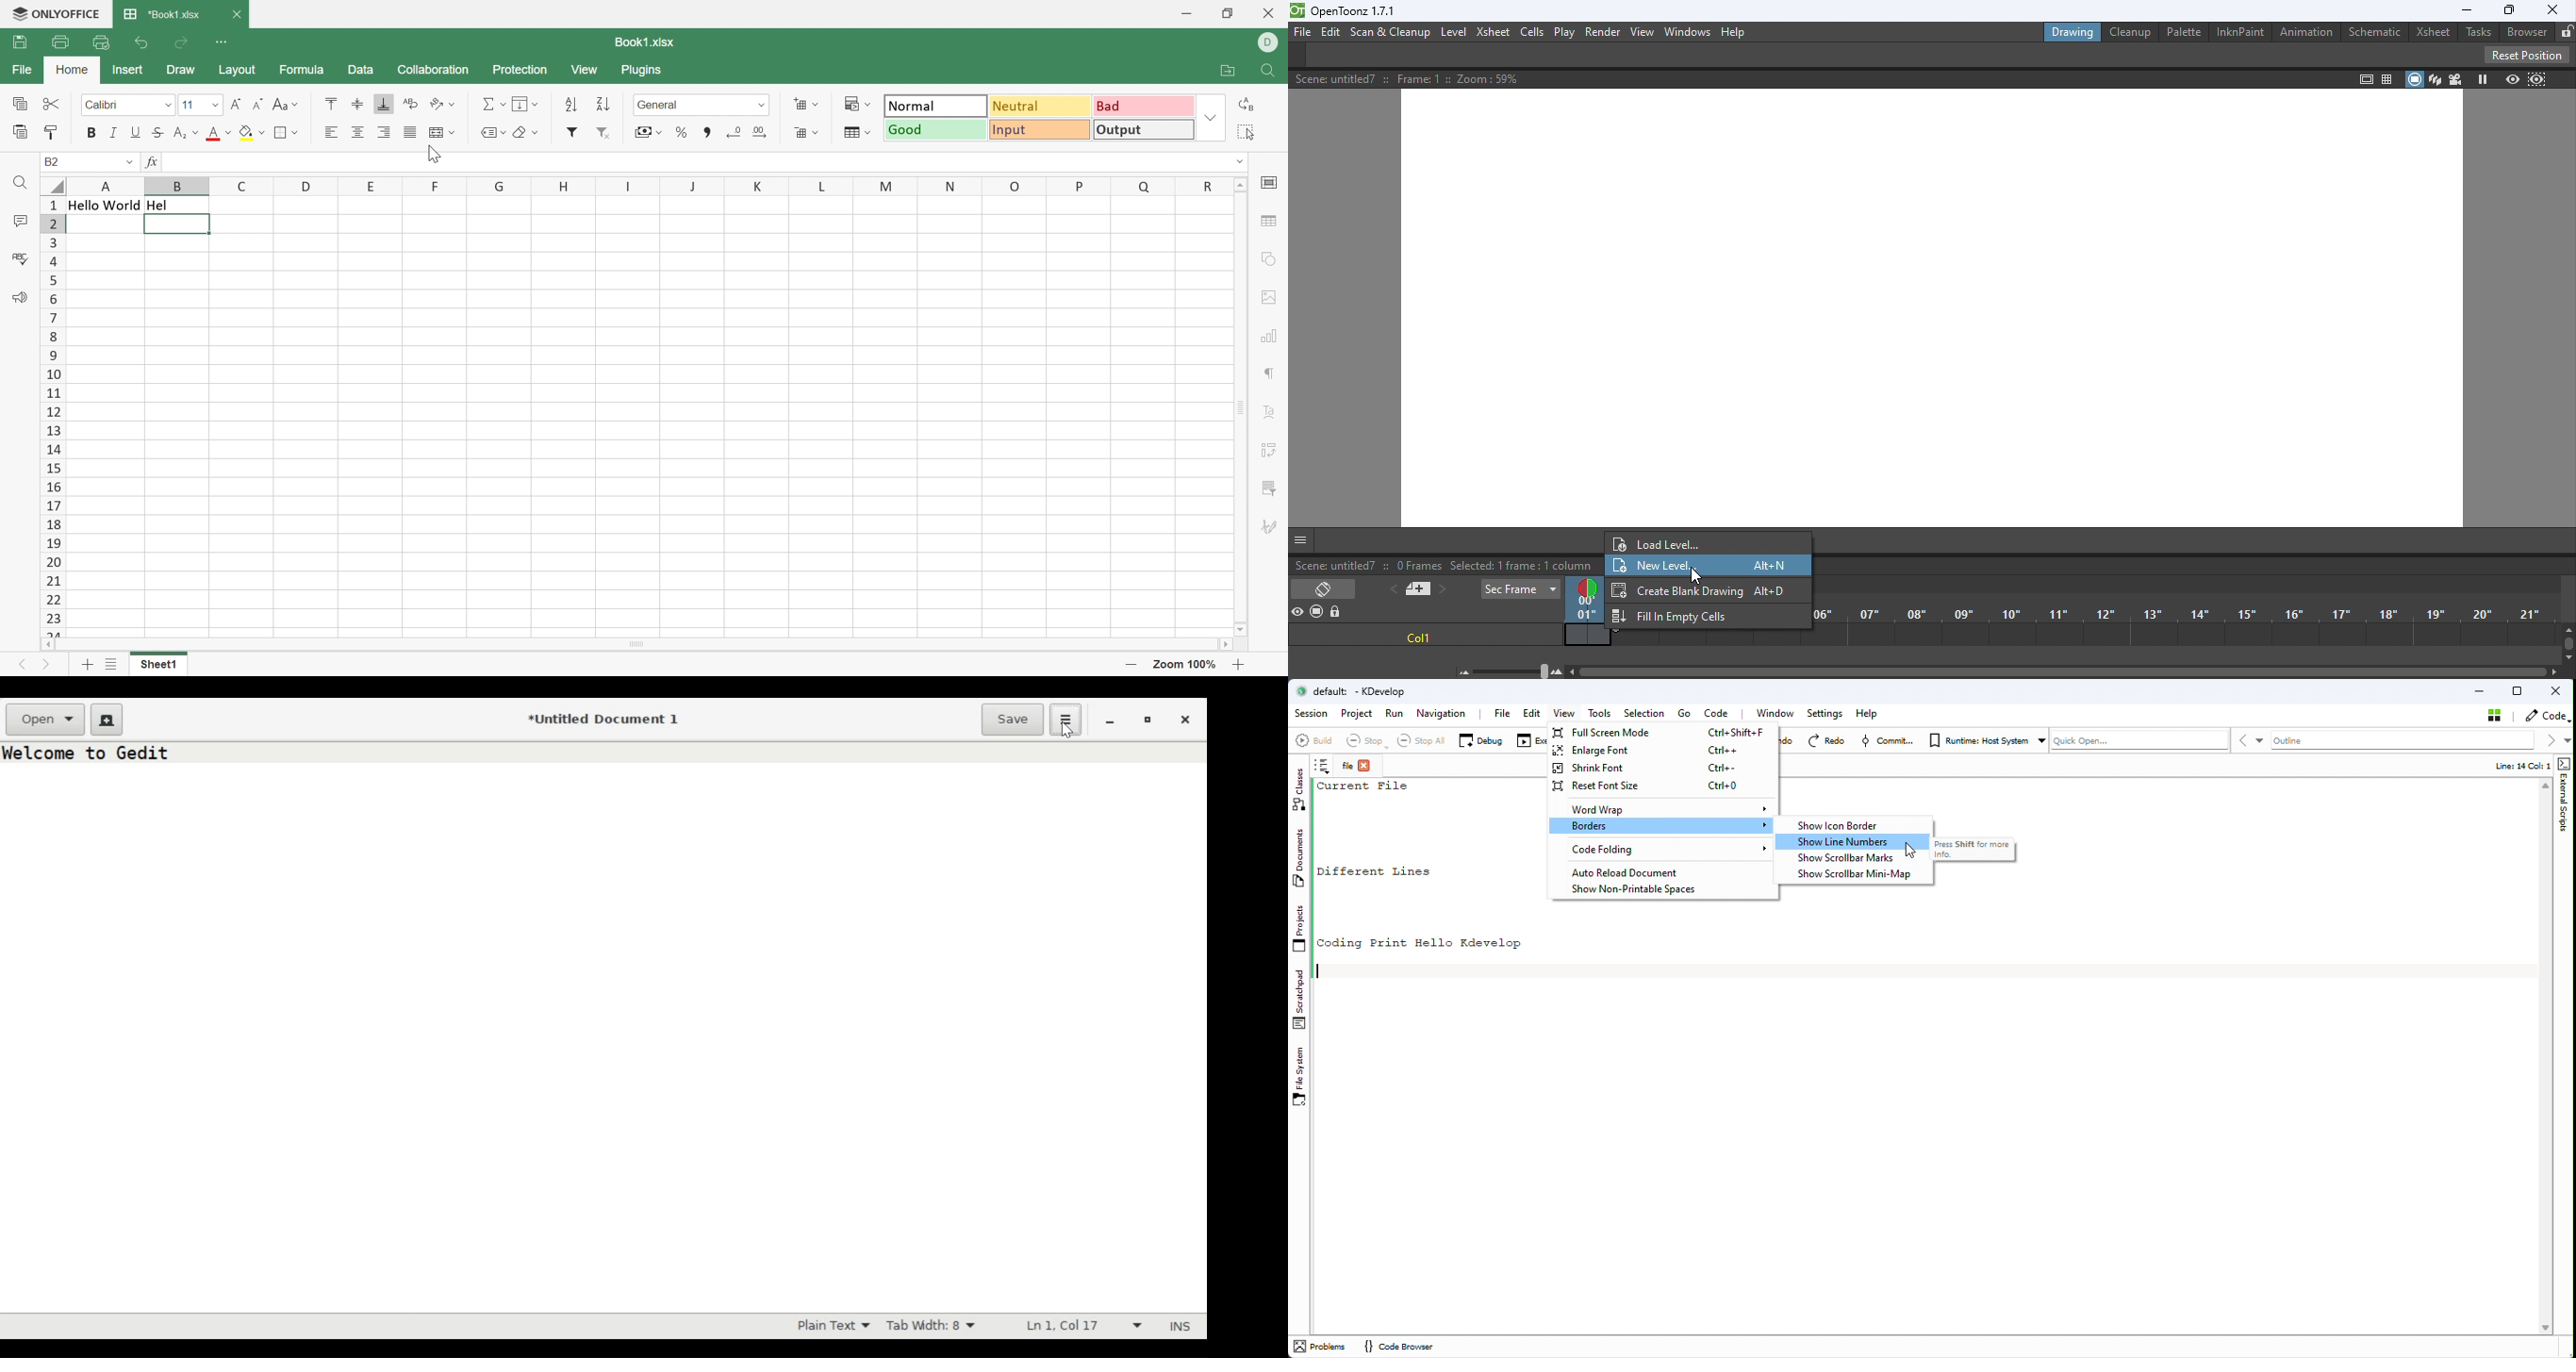  I want to click on Next memo, so click(1443, 591).